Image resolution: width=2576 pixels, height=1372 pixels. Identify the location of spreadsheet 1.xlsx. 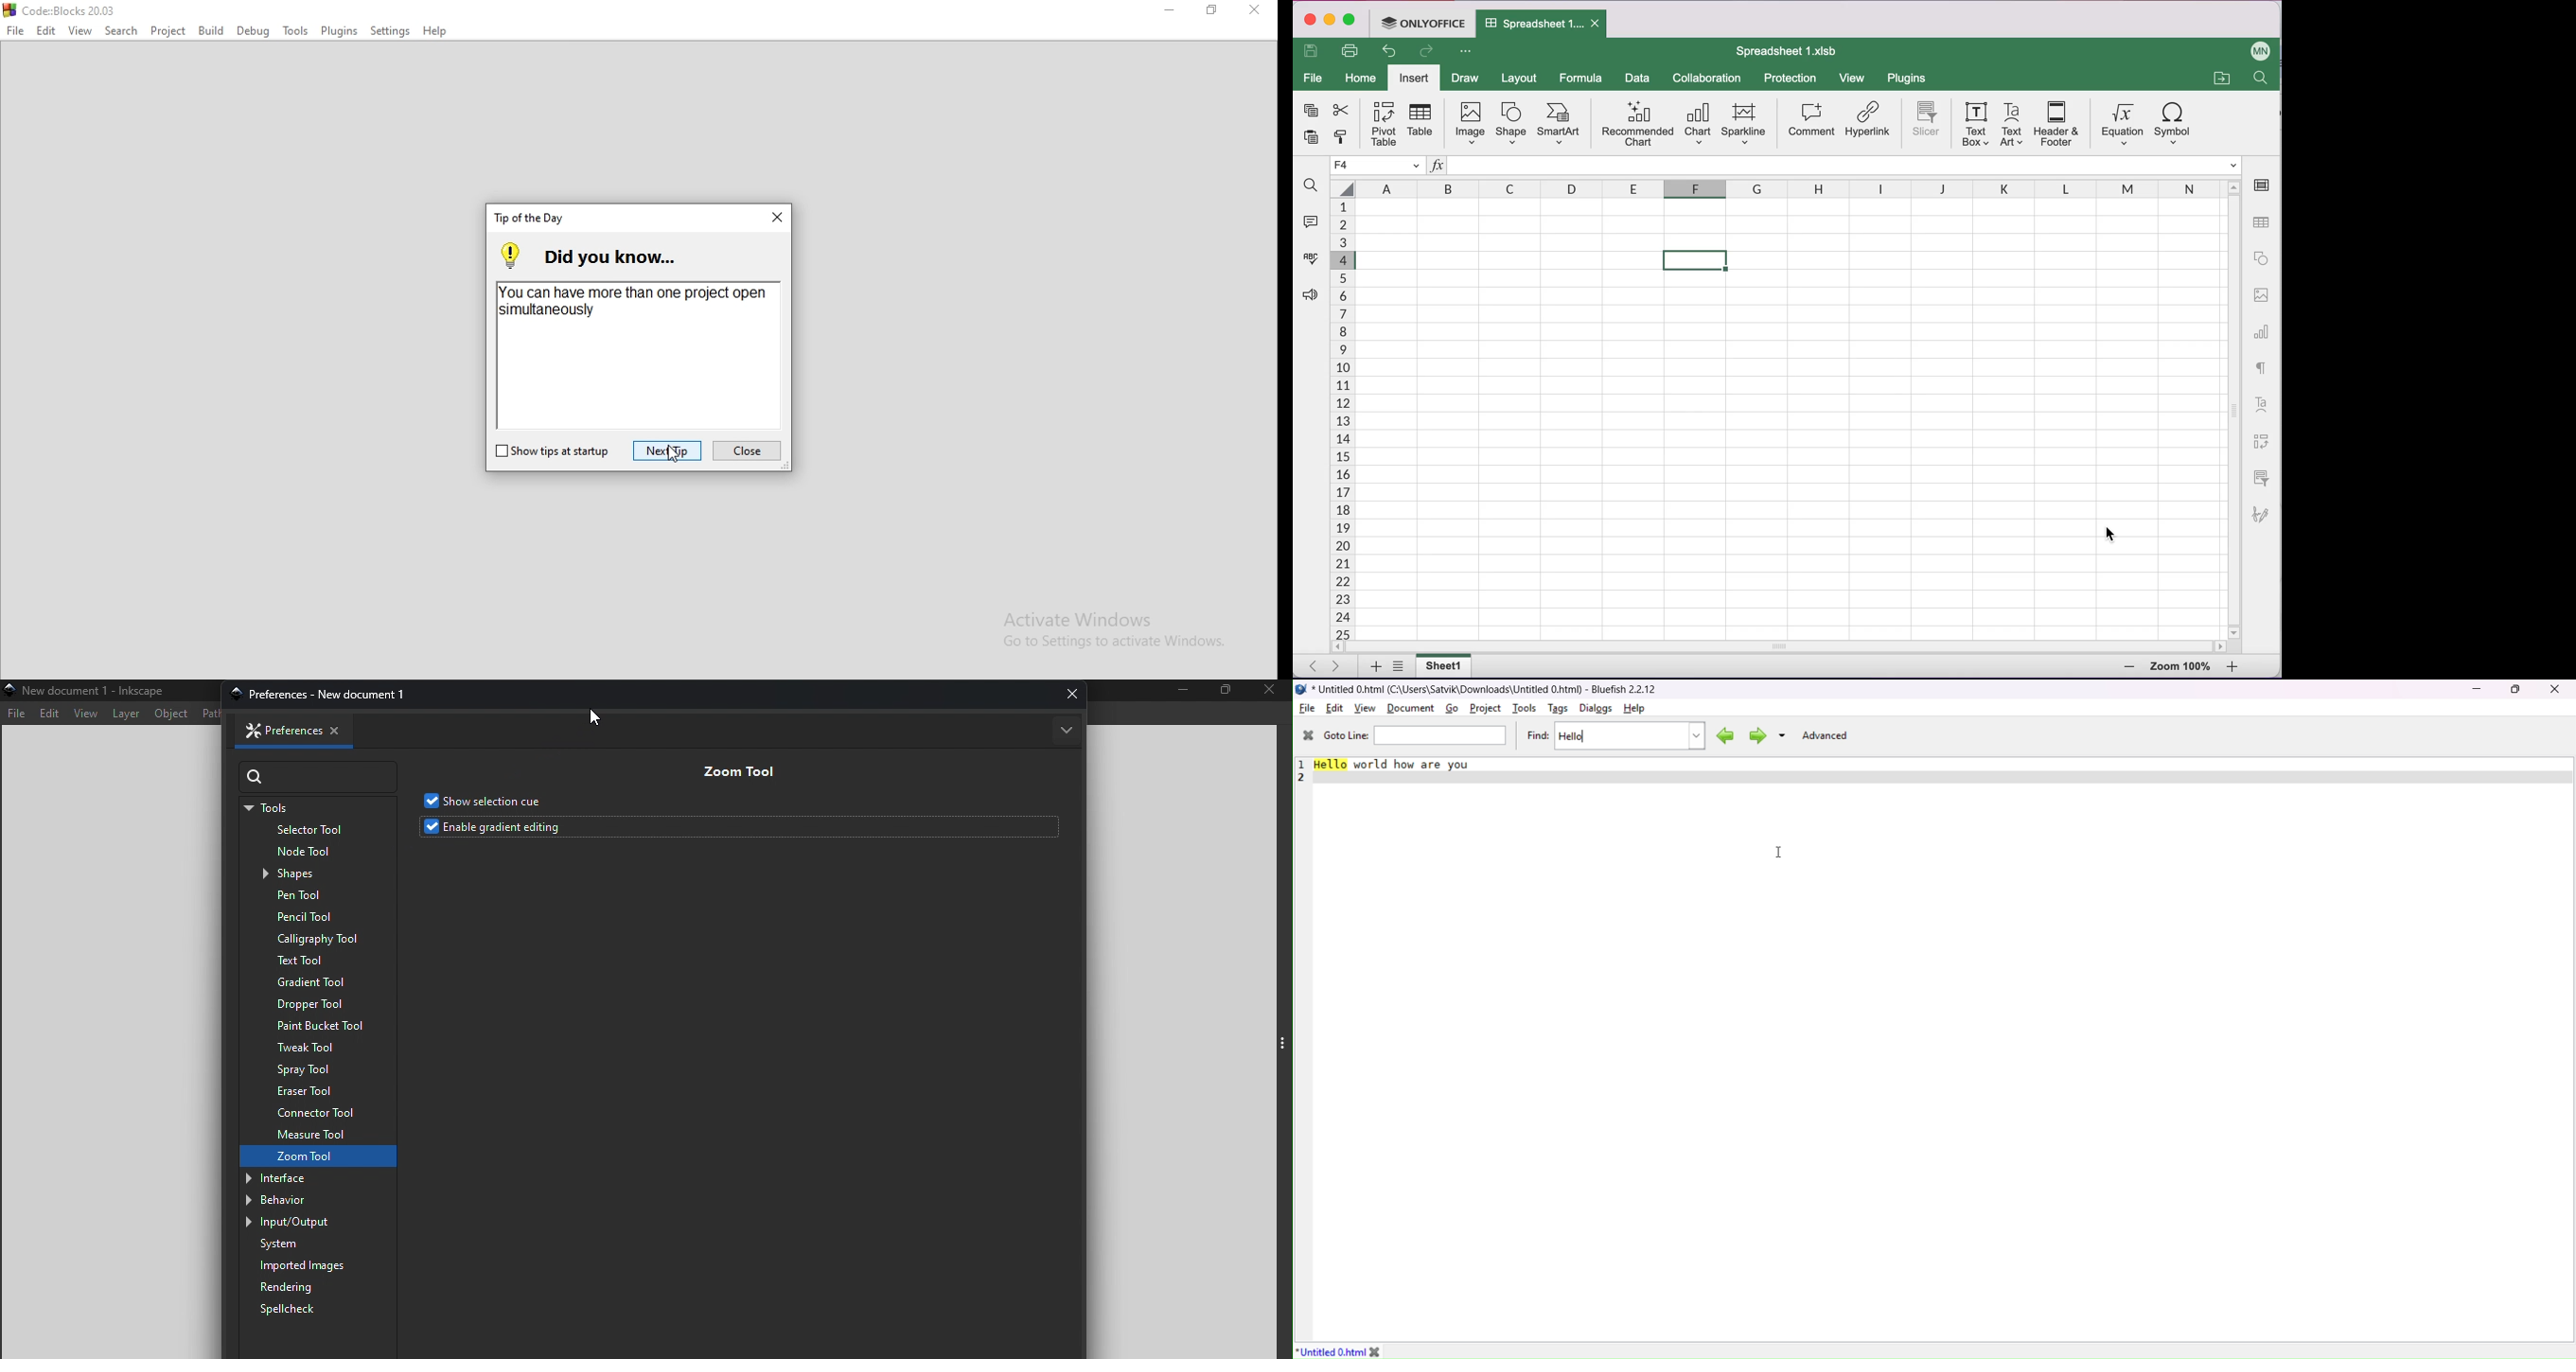
(1793, 53).